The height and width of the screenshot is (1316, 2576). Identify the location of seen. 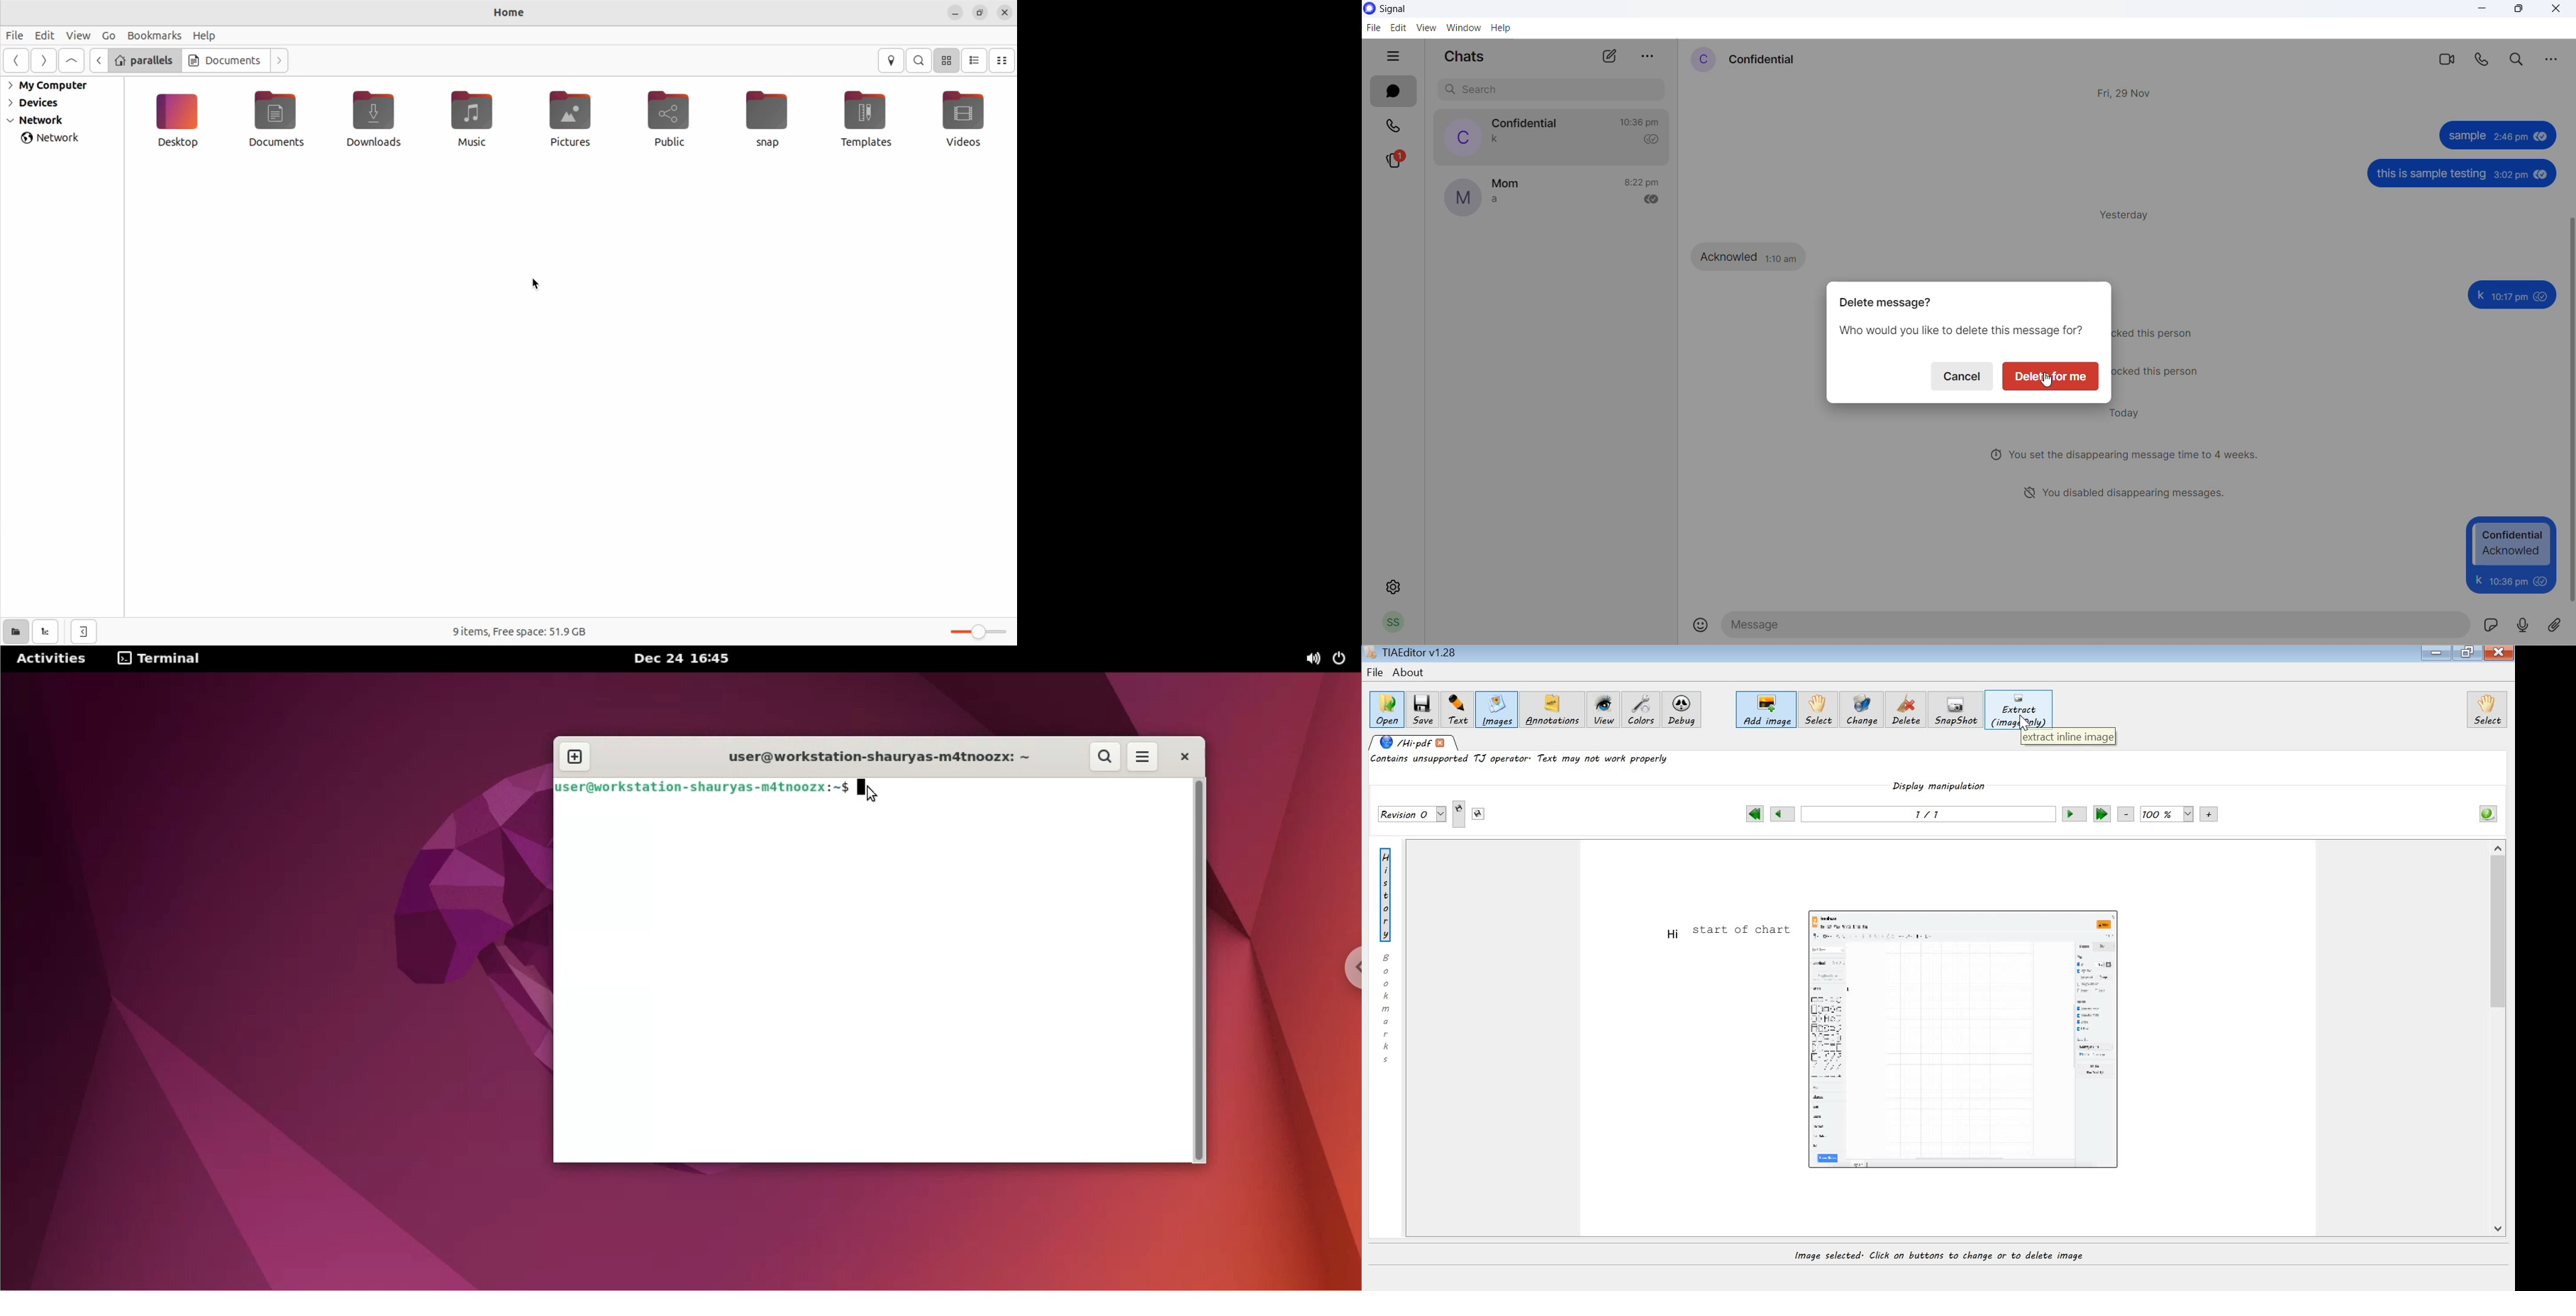
(2543, 136).